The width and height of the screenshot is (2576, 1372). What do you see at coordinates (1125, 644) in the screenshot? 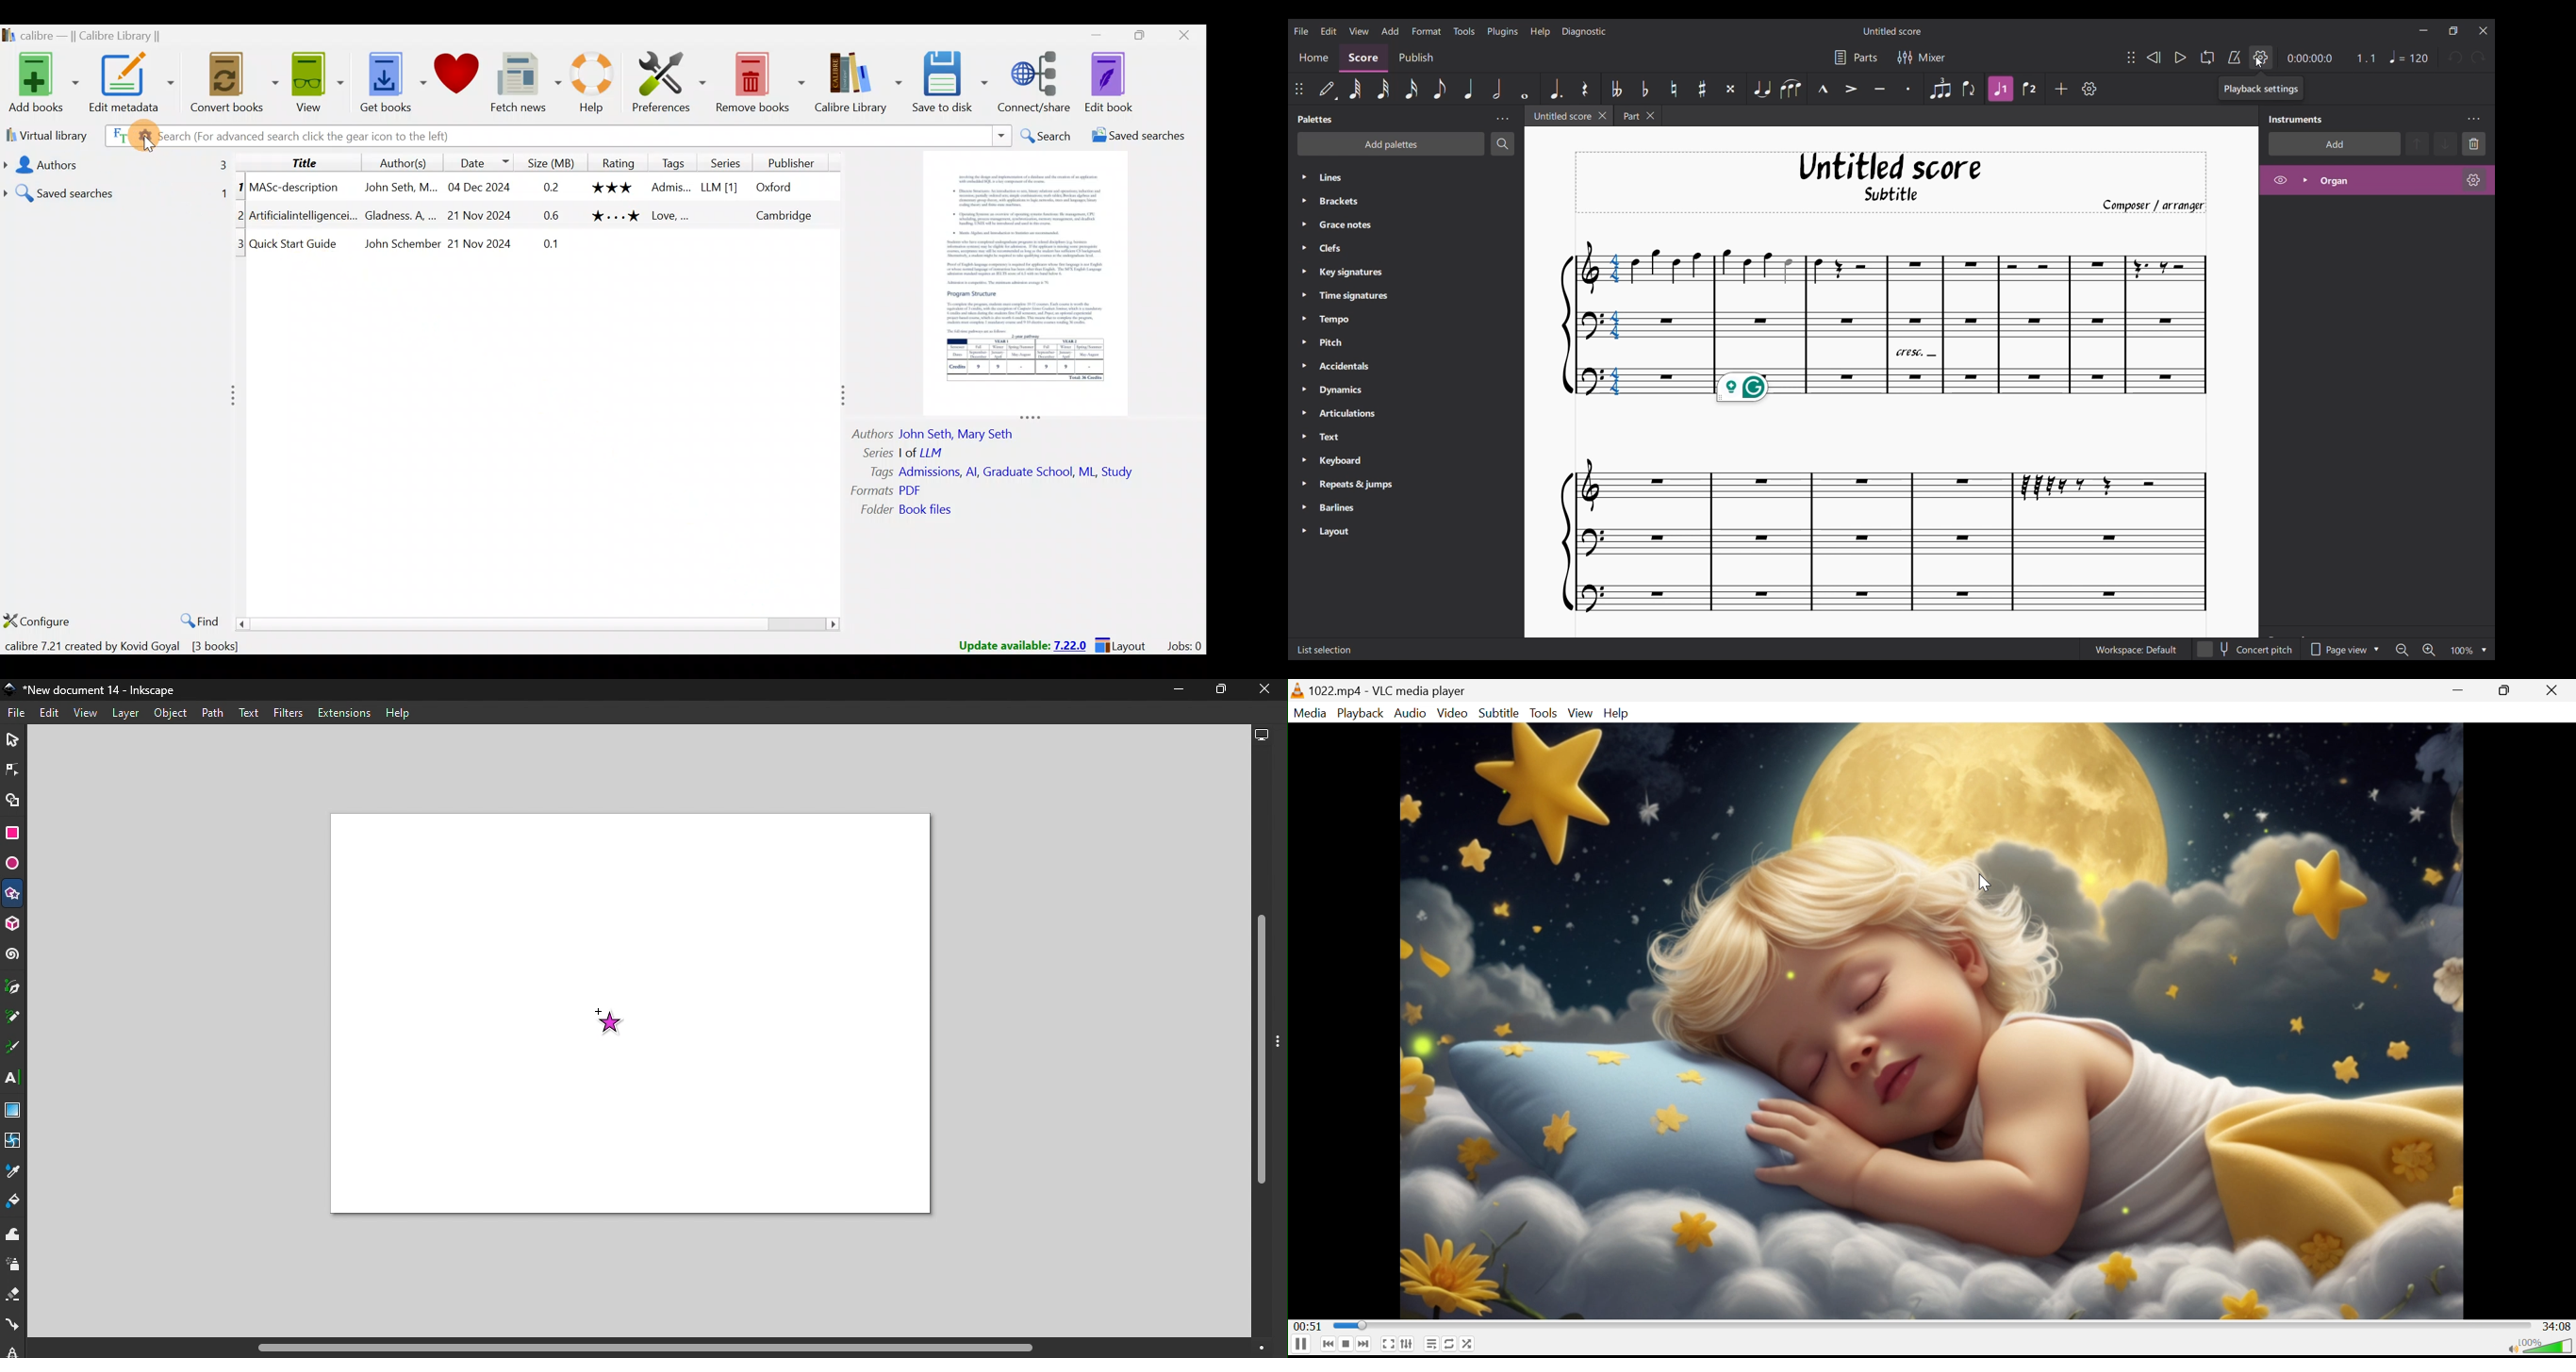
I see `Layout` at bounding box center [1125, 644].